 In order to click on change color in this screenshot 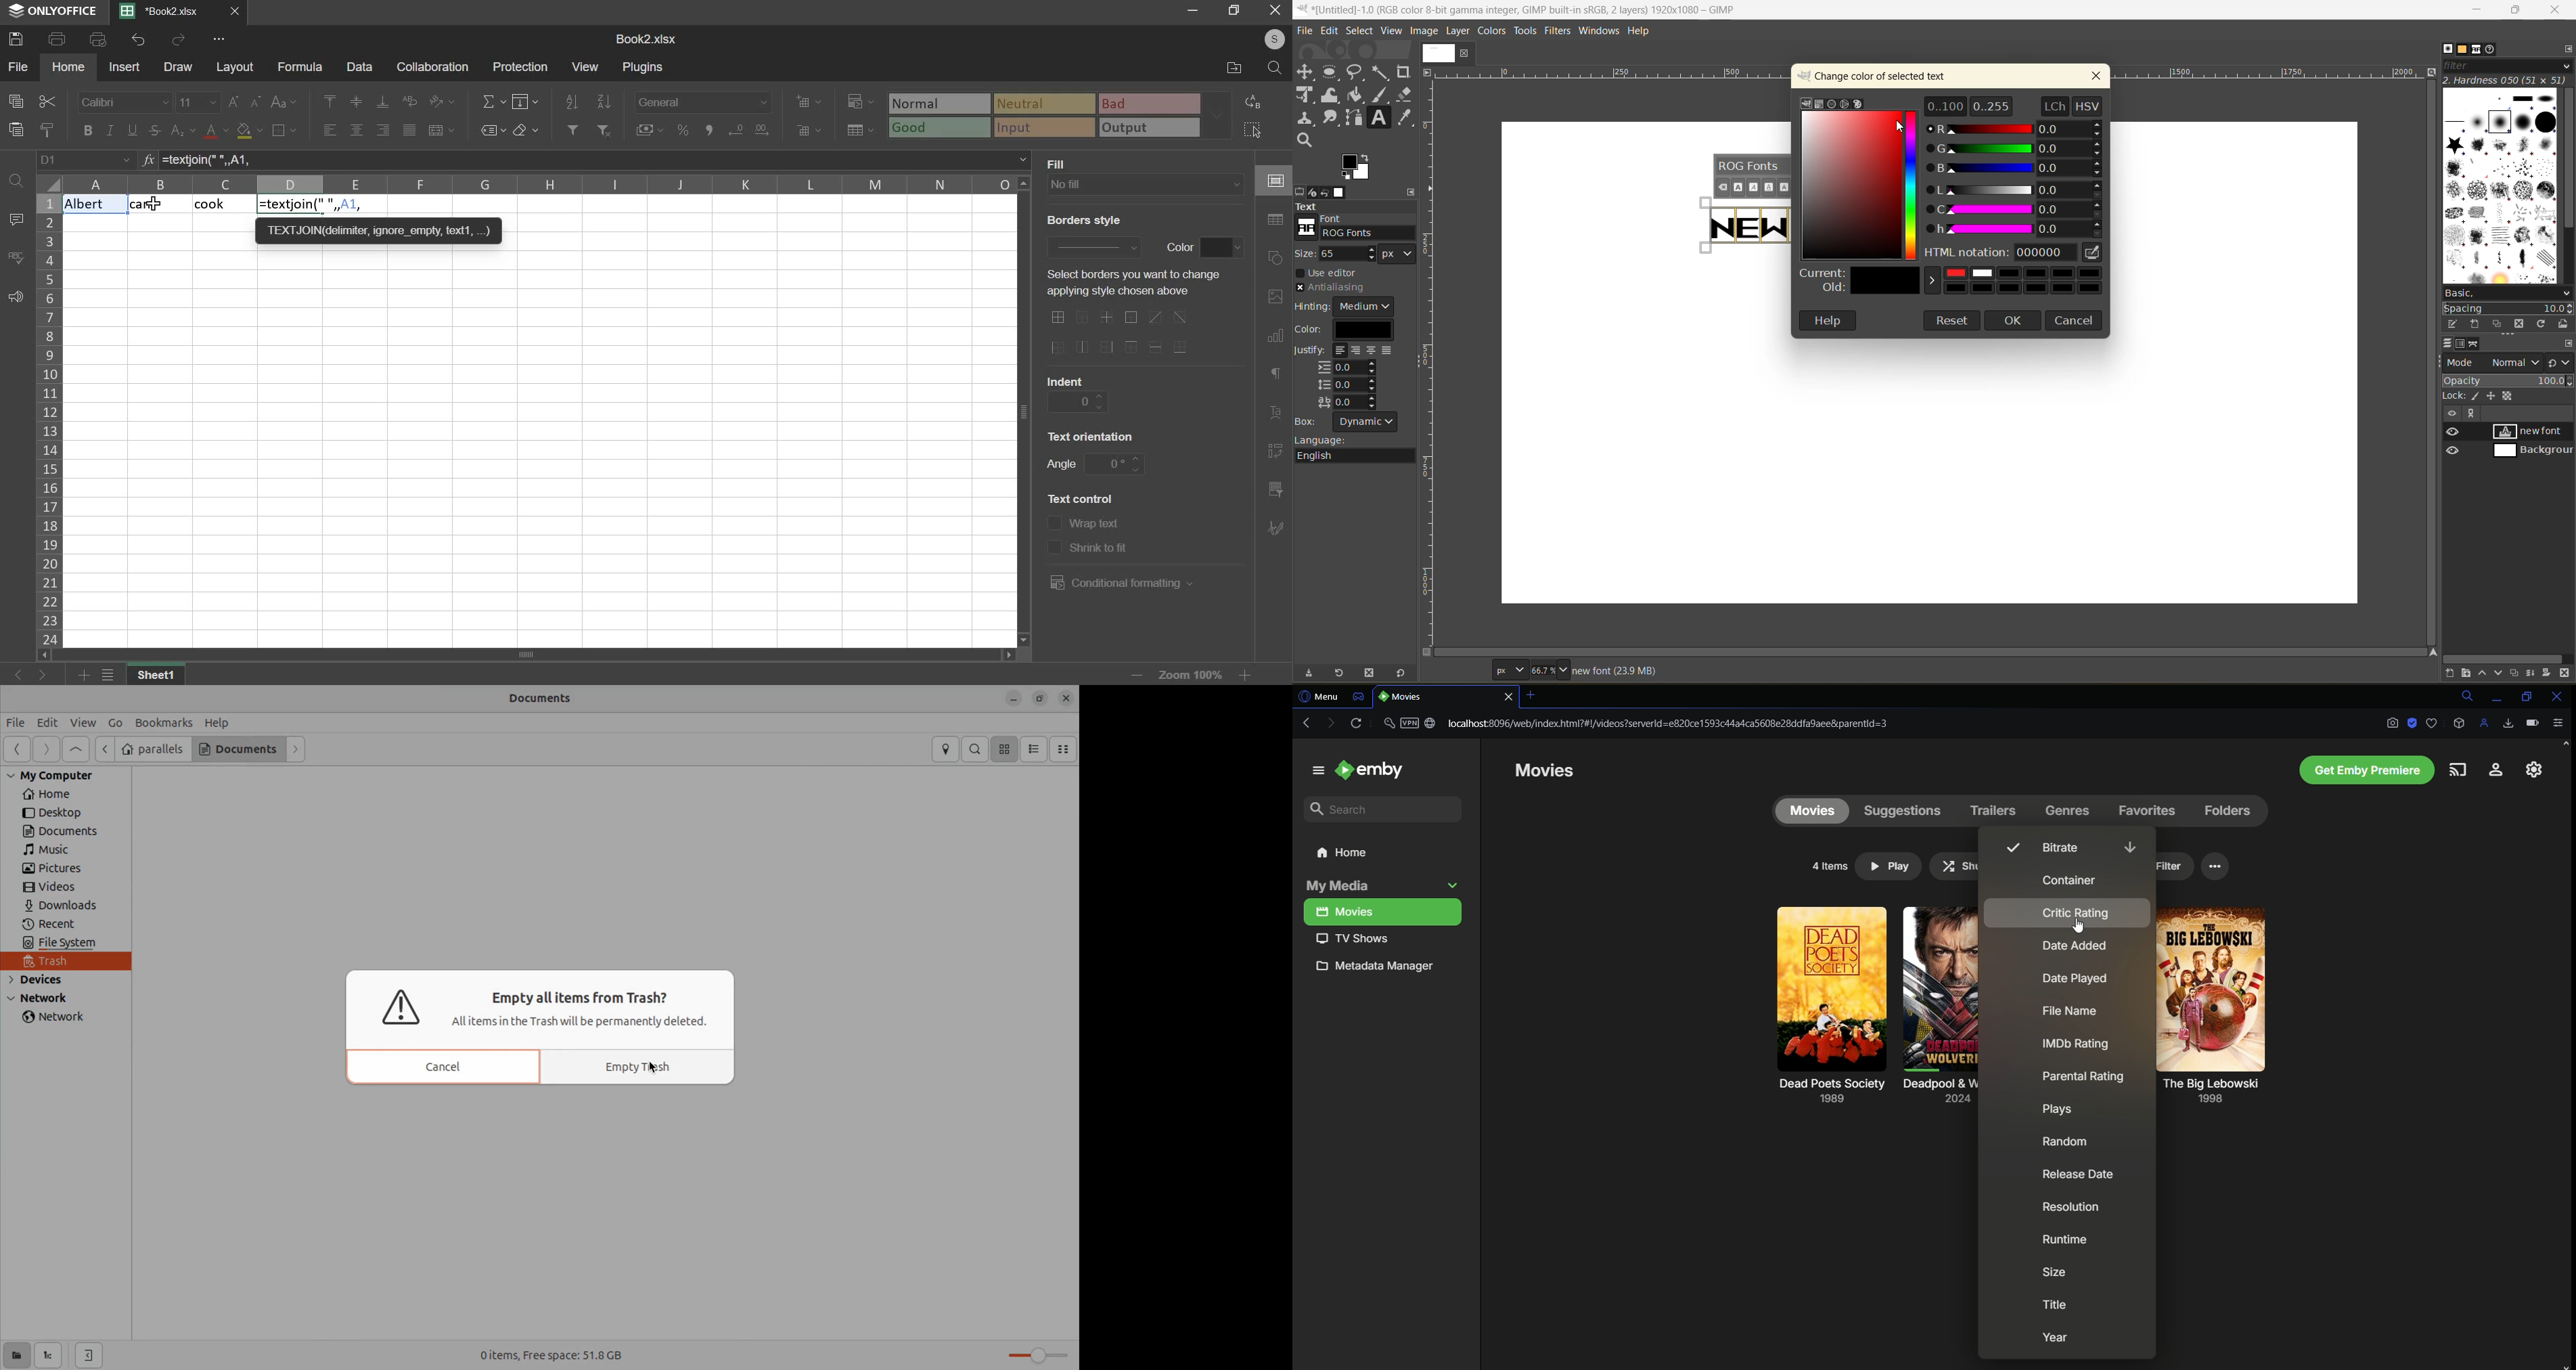, I will do `click(1882, 76)`.